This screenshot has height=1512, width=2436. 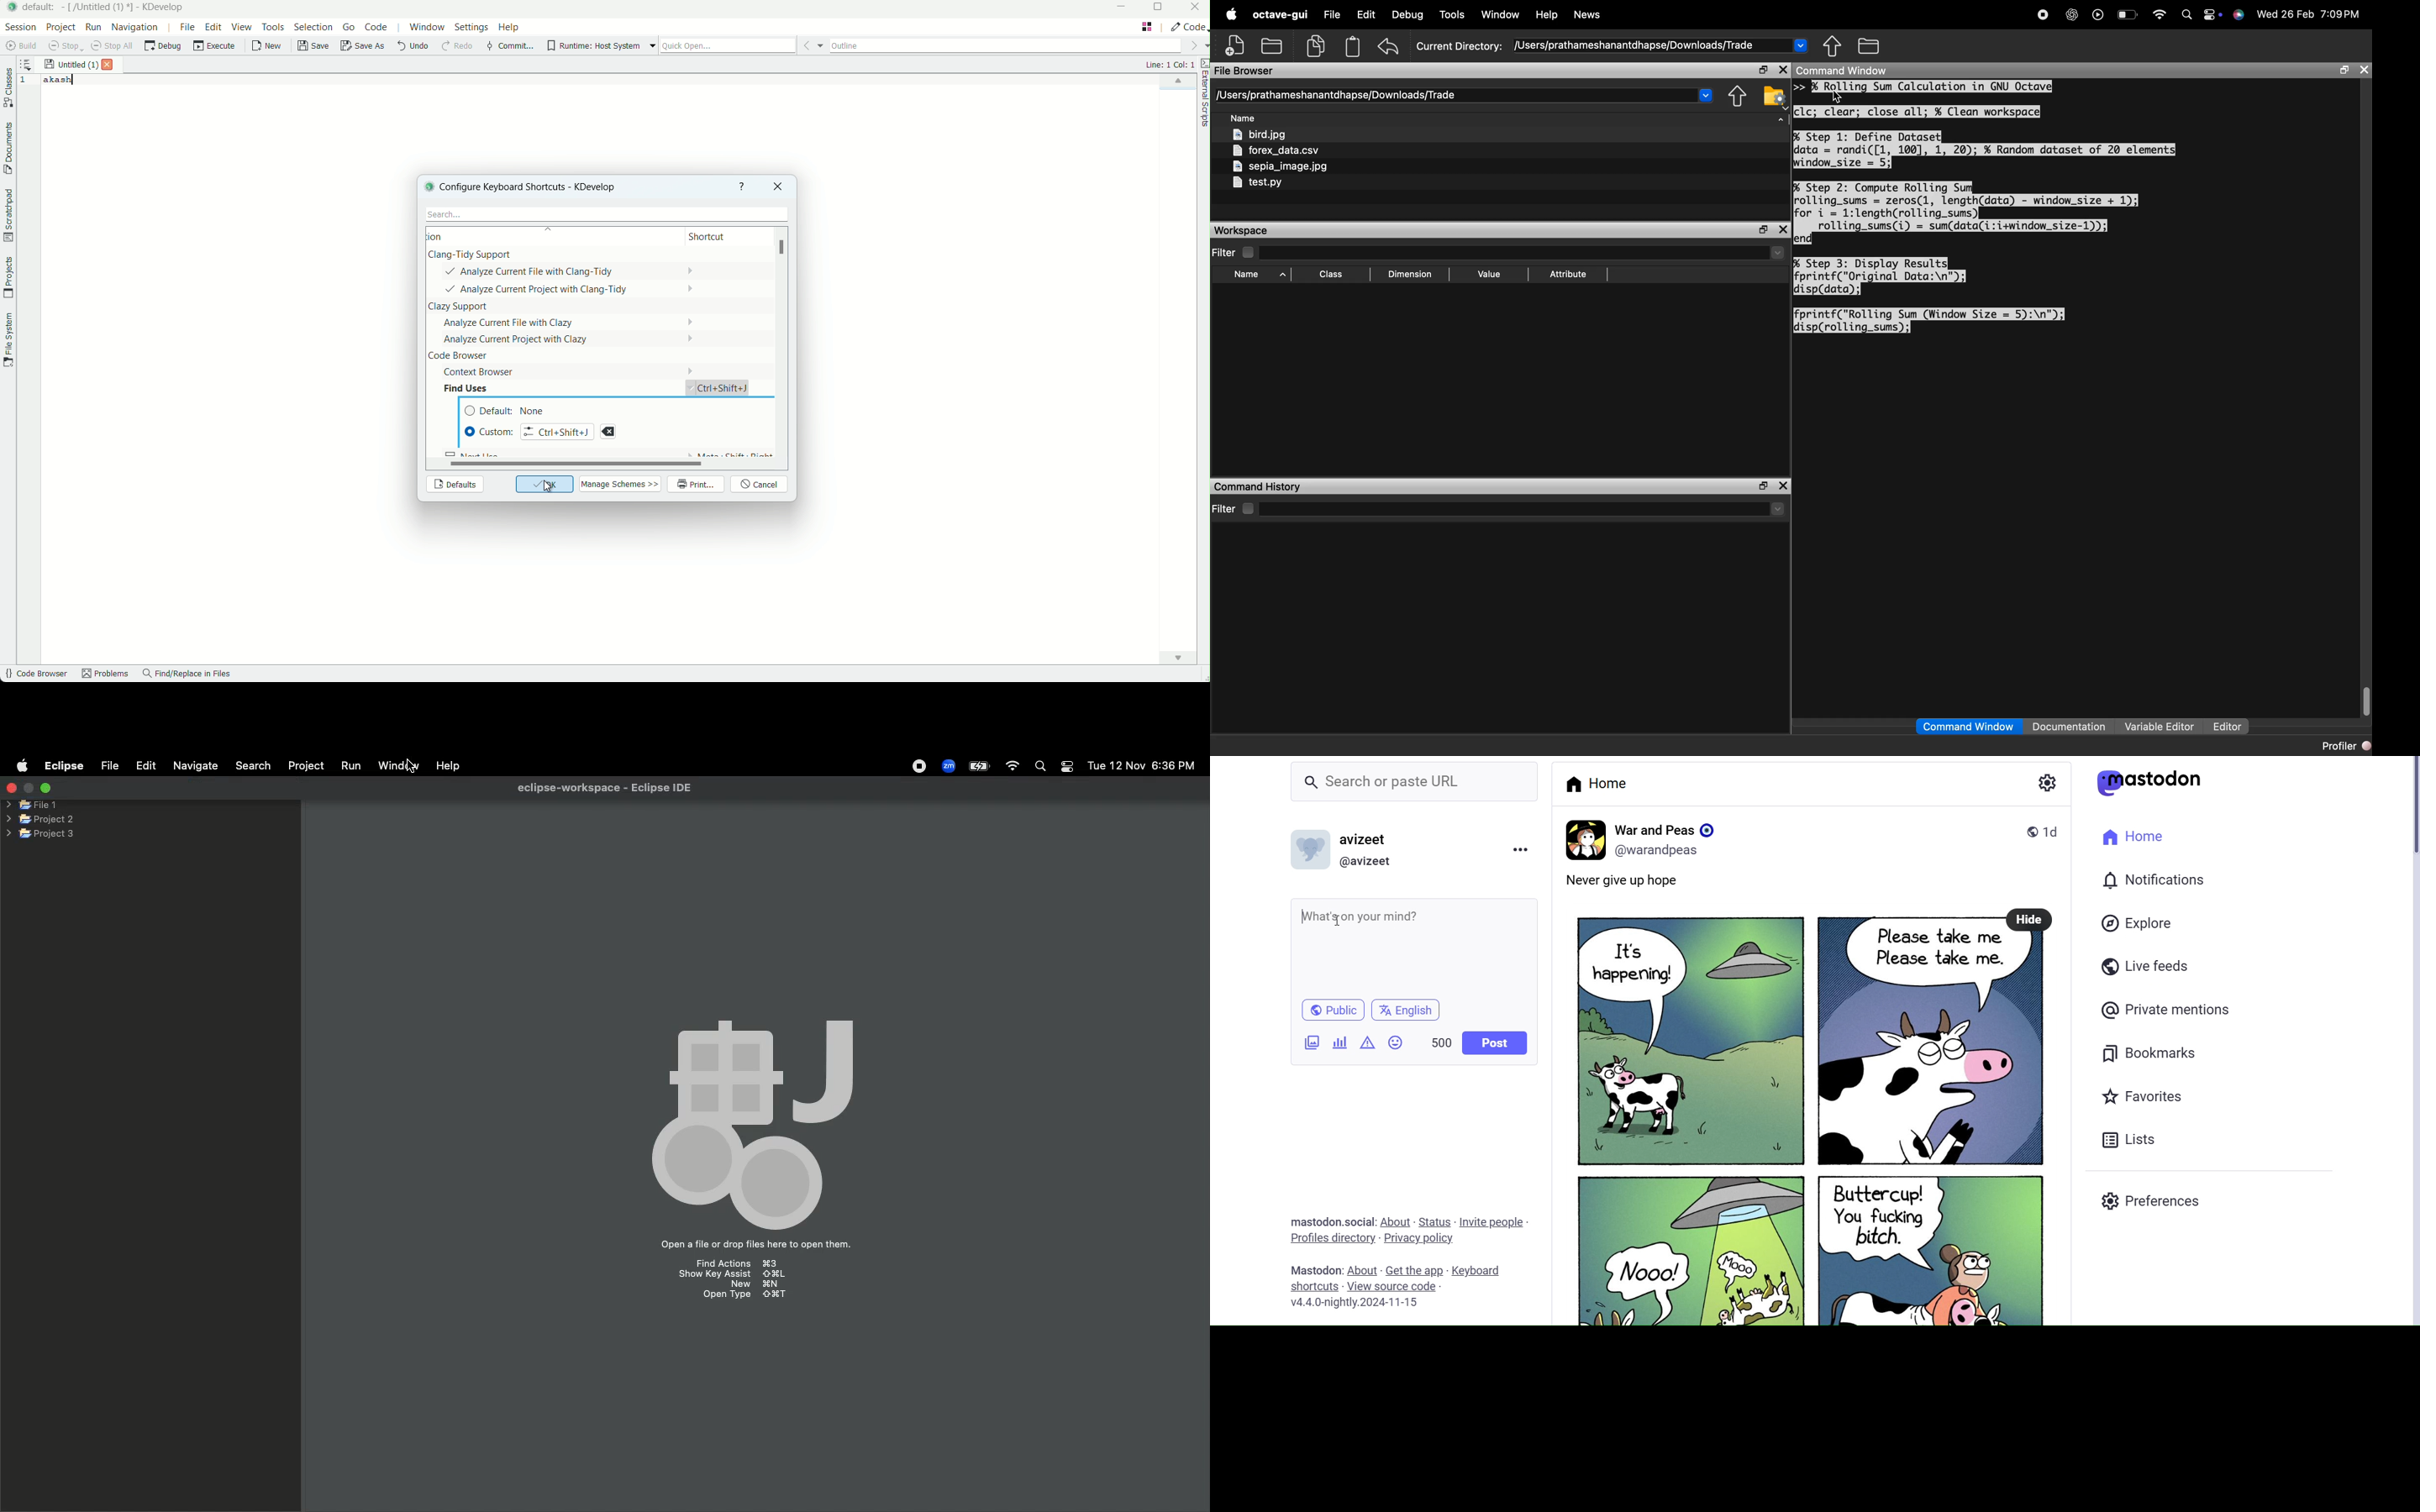 What do you see at coordinates (1407, 1011) in the screenshot?
I see `english` at bounding box center [1407, 1011].